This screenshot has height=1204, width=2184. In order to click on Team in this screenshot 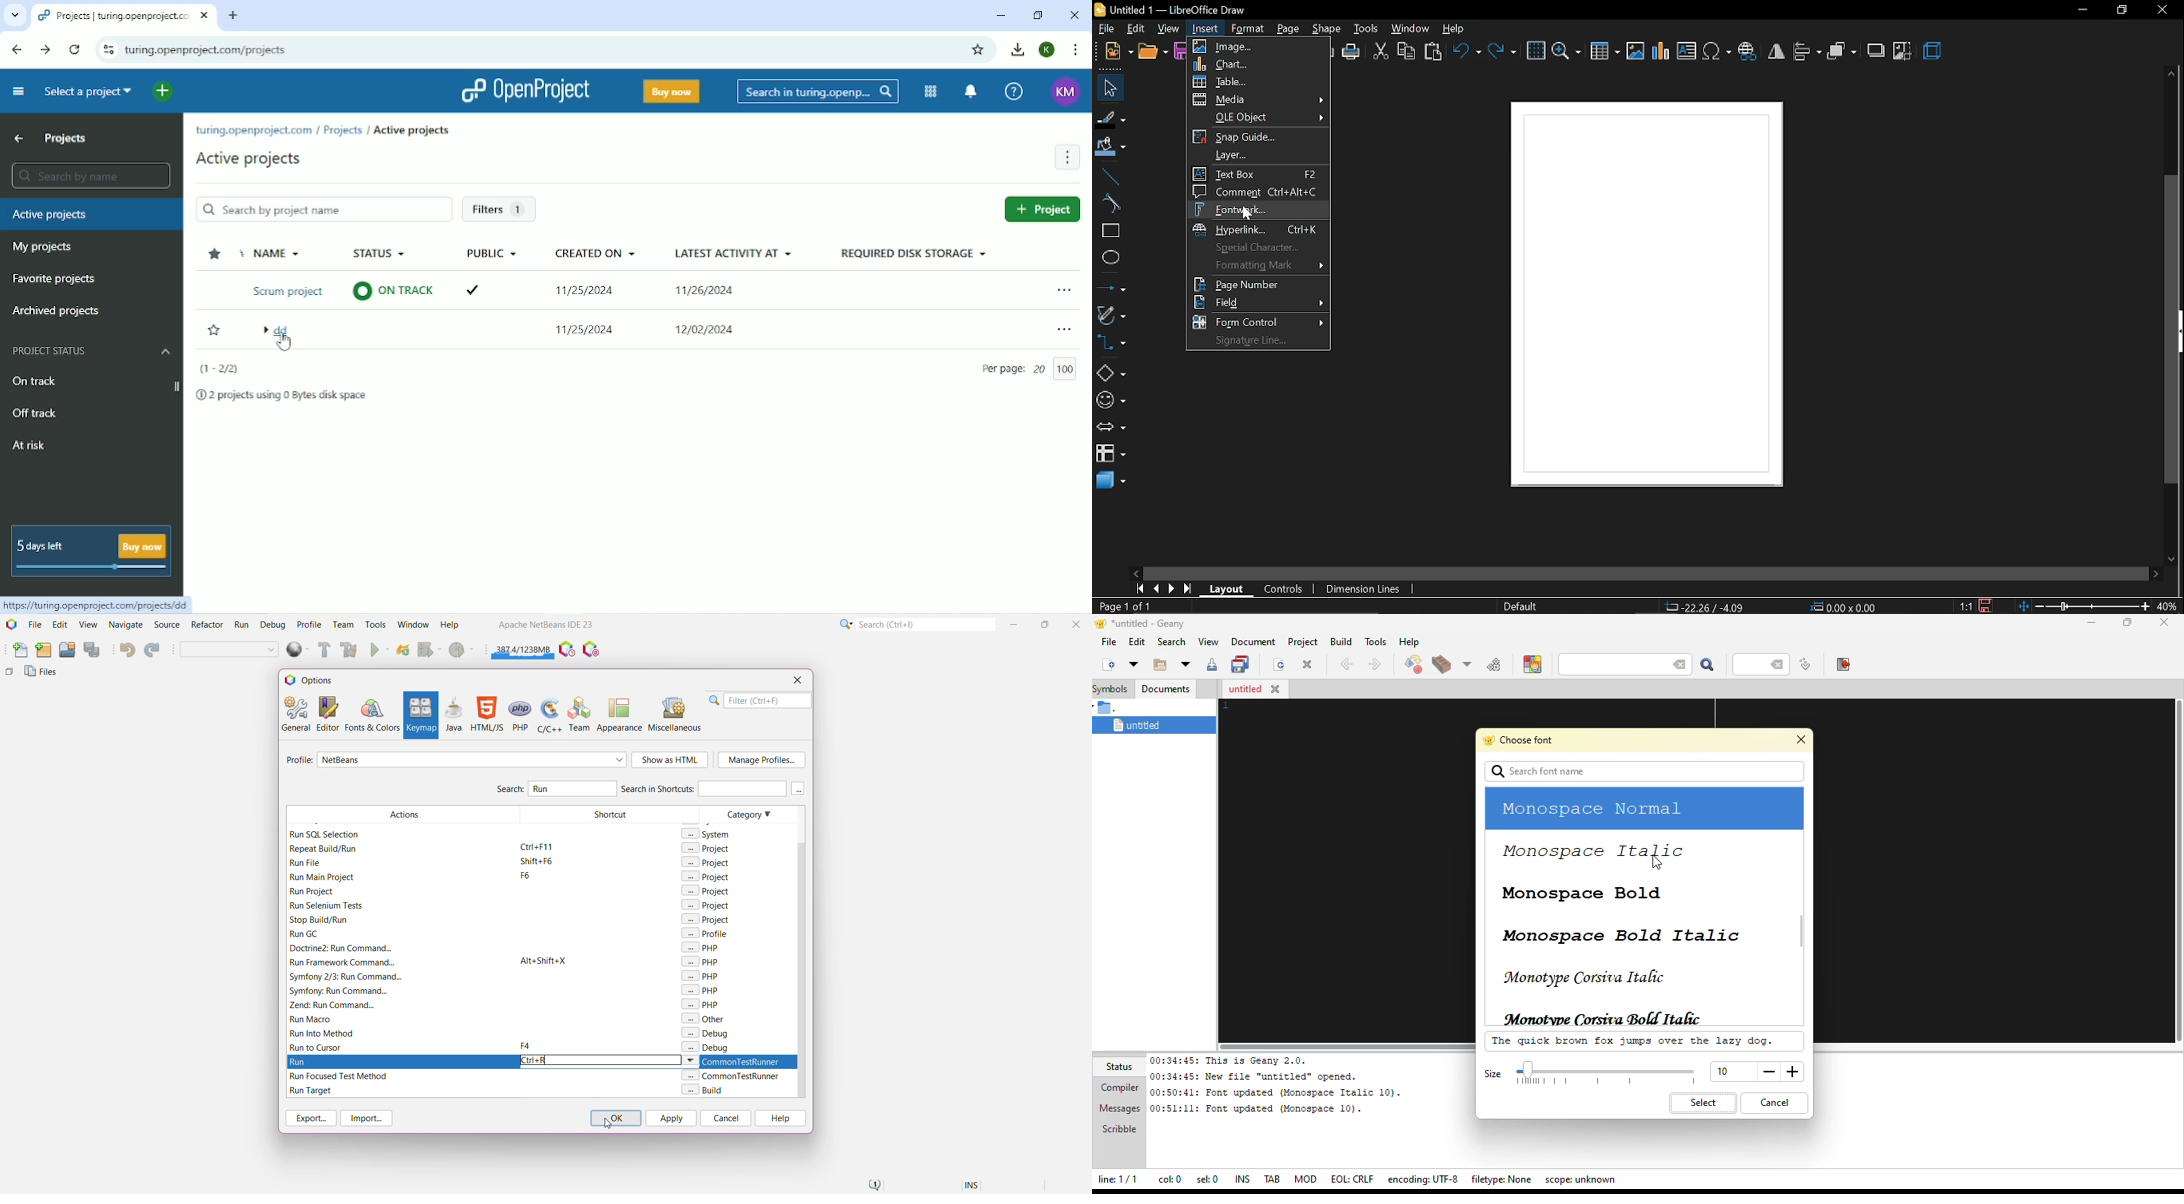, I will do `click(580, 714)`.